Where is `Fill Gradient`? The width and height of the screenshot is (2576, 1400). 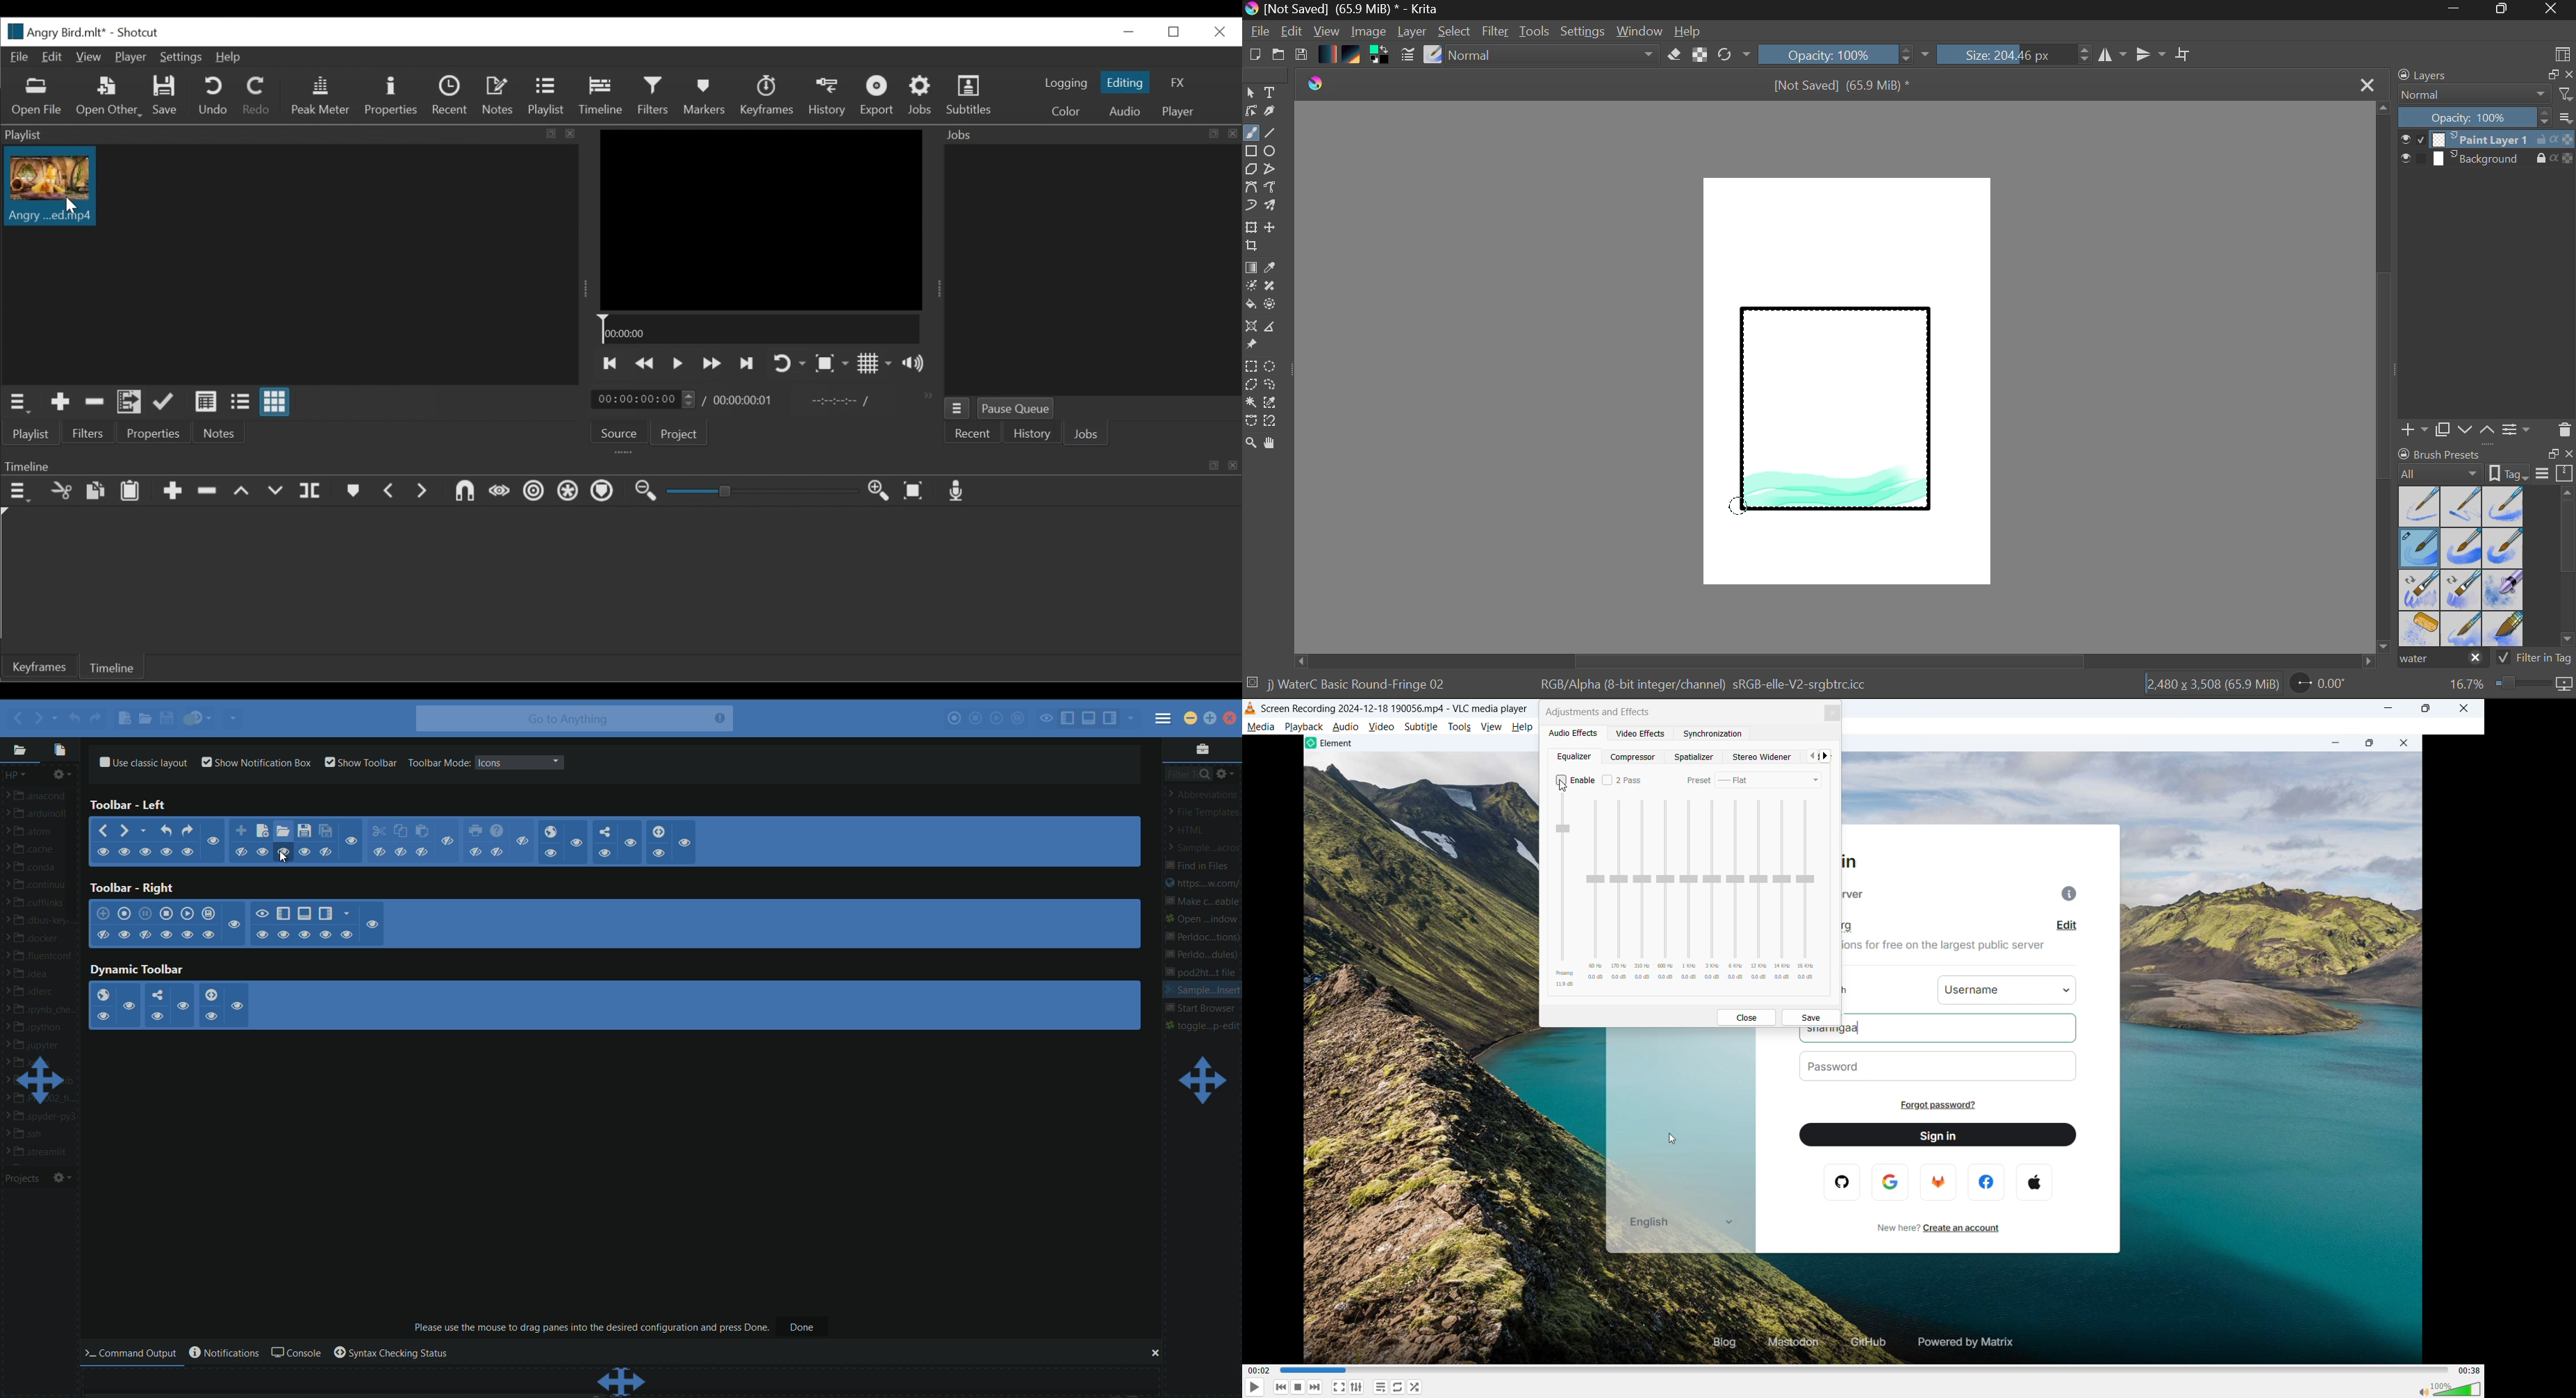 Fill Gradient is located at coordinates (1251, 267).